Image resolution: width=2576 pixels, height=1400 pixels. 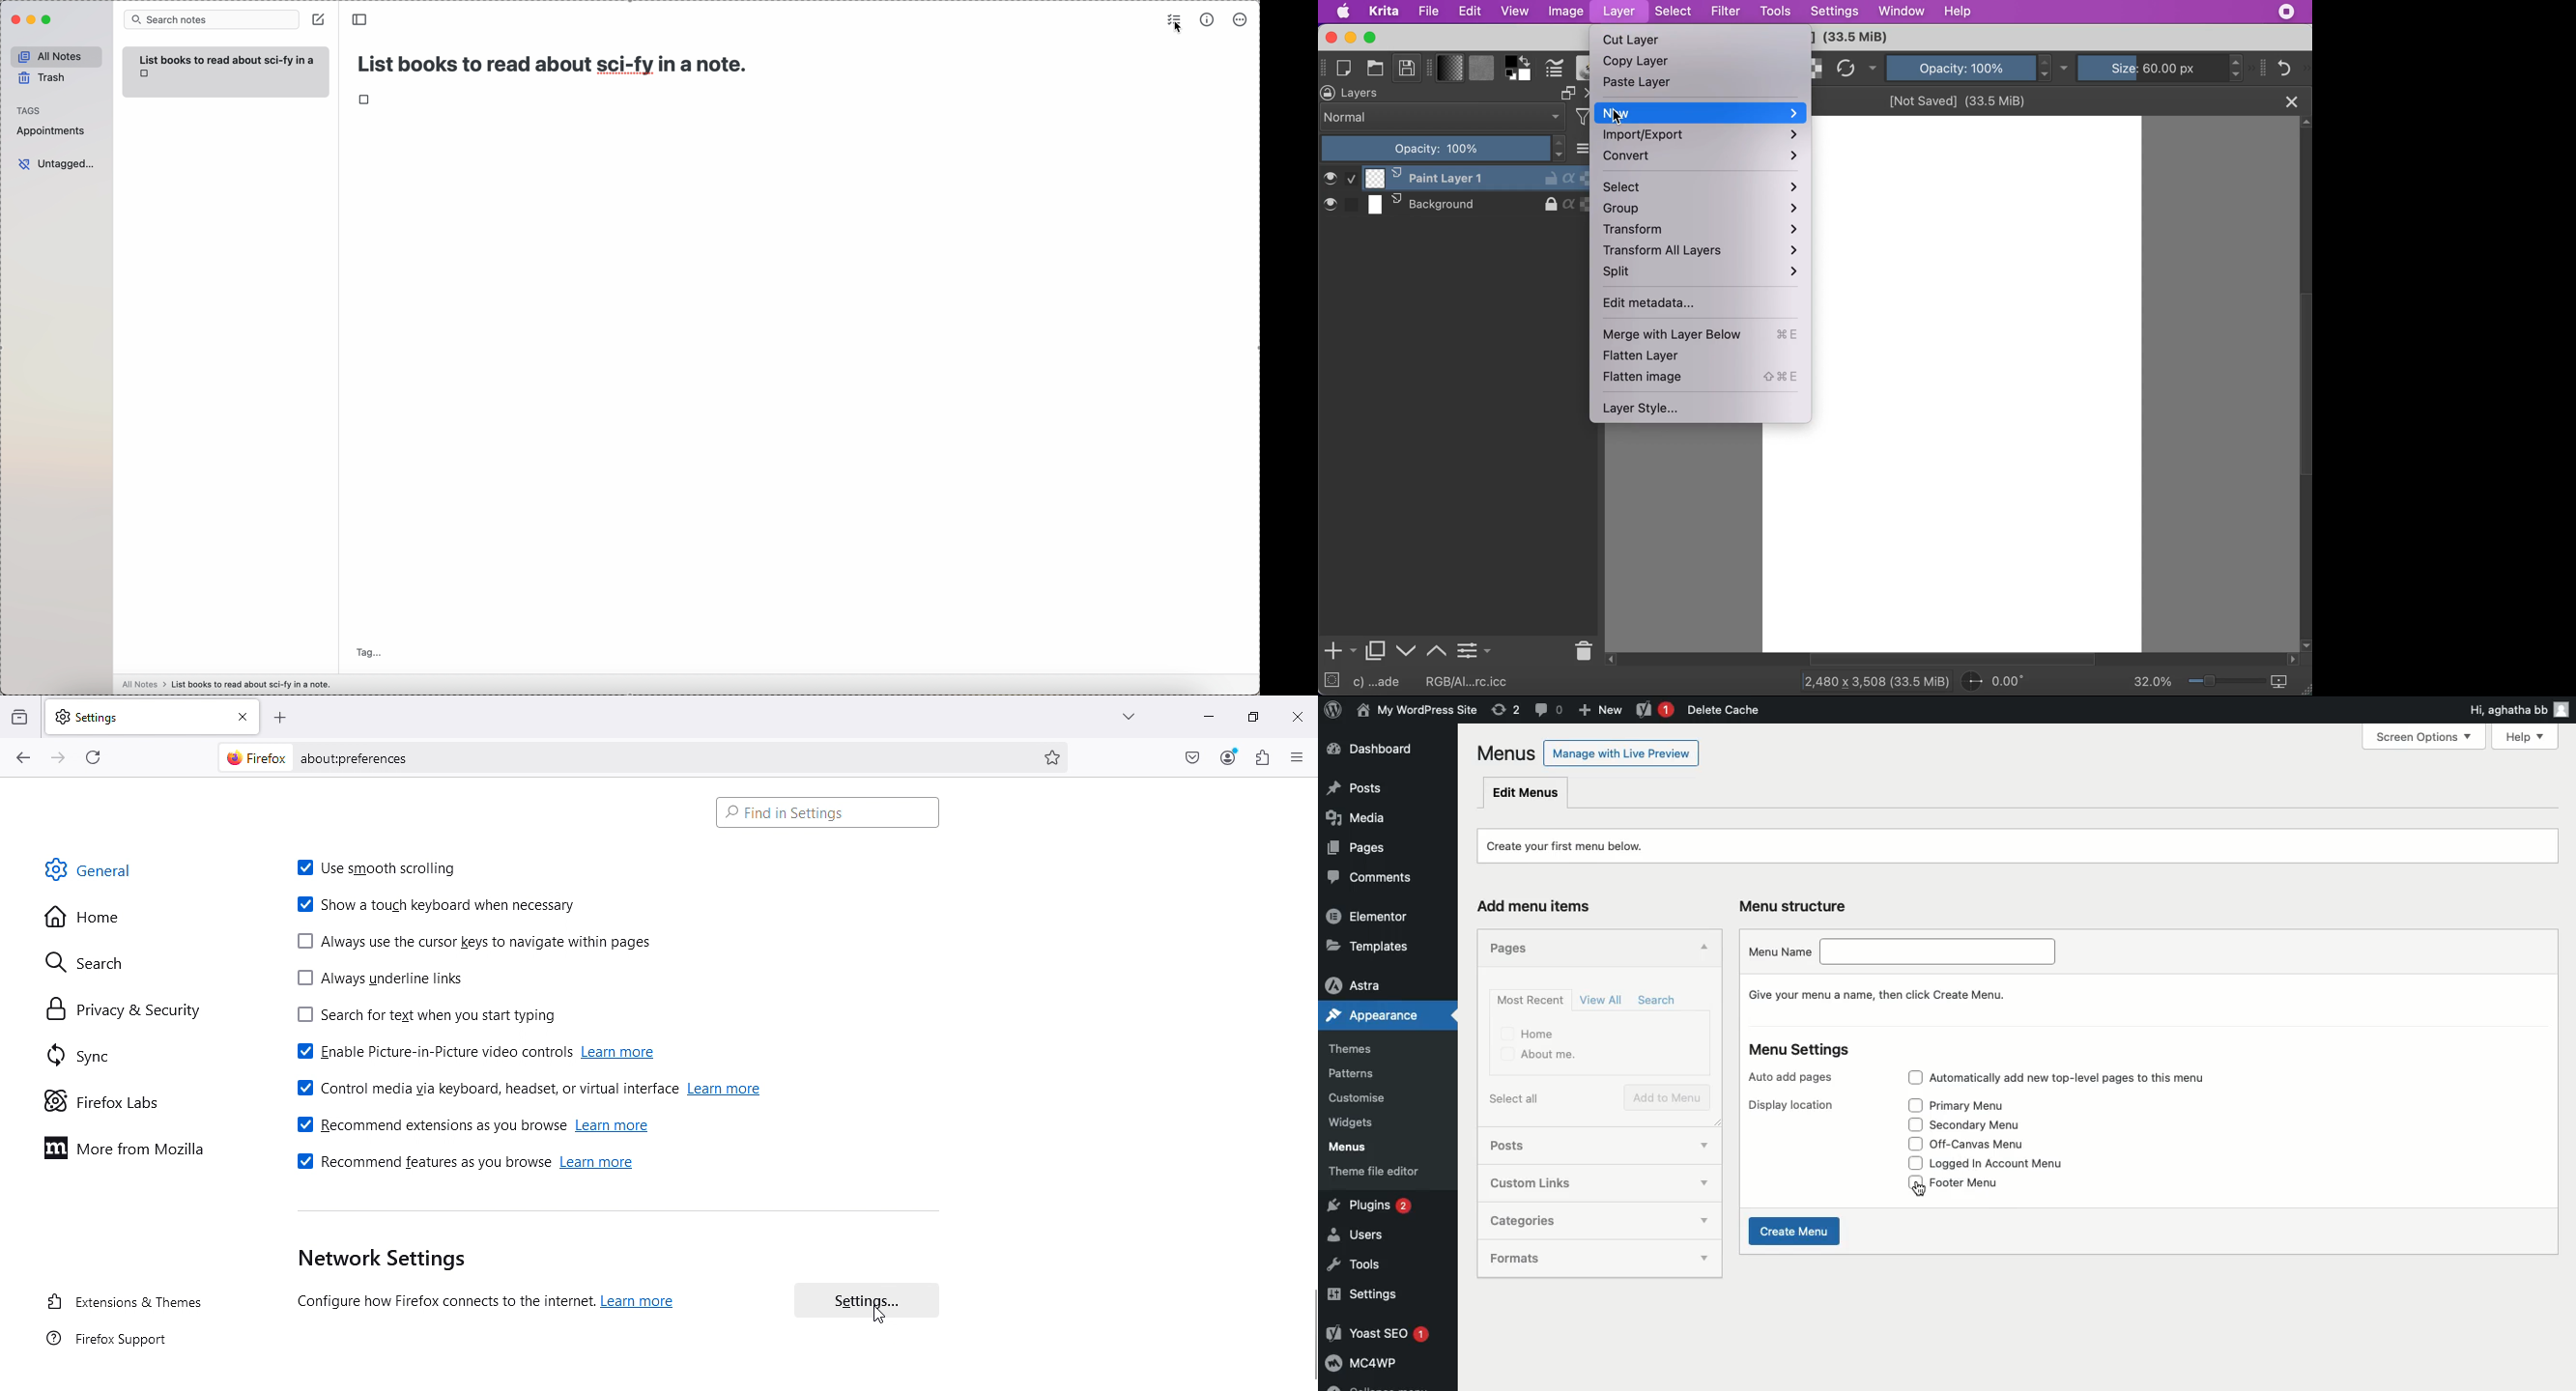 What do you see at coordinates (420, 1018) in the screenshot?
I see `Search for text when you start typing` at bounding box center [420, 1018].